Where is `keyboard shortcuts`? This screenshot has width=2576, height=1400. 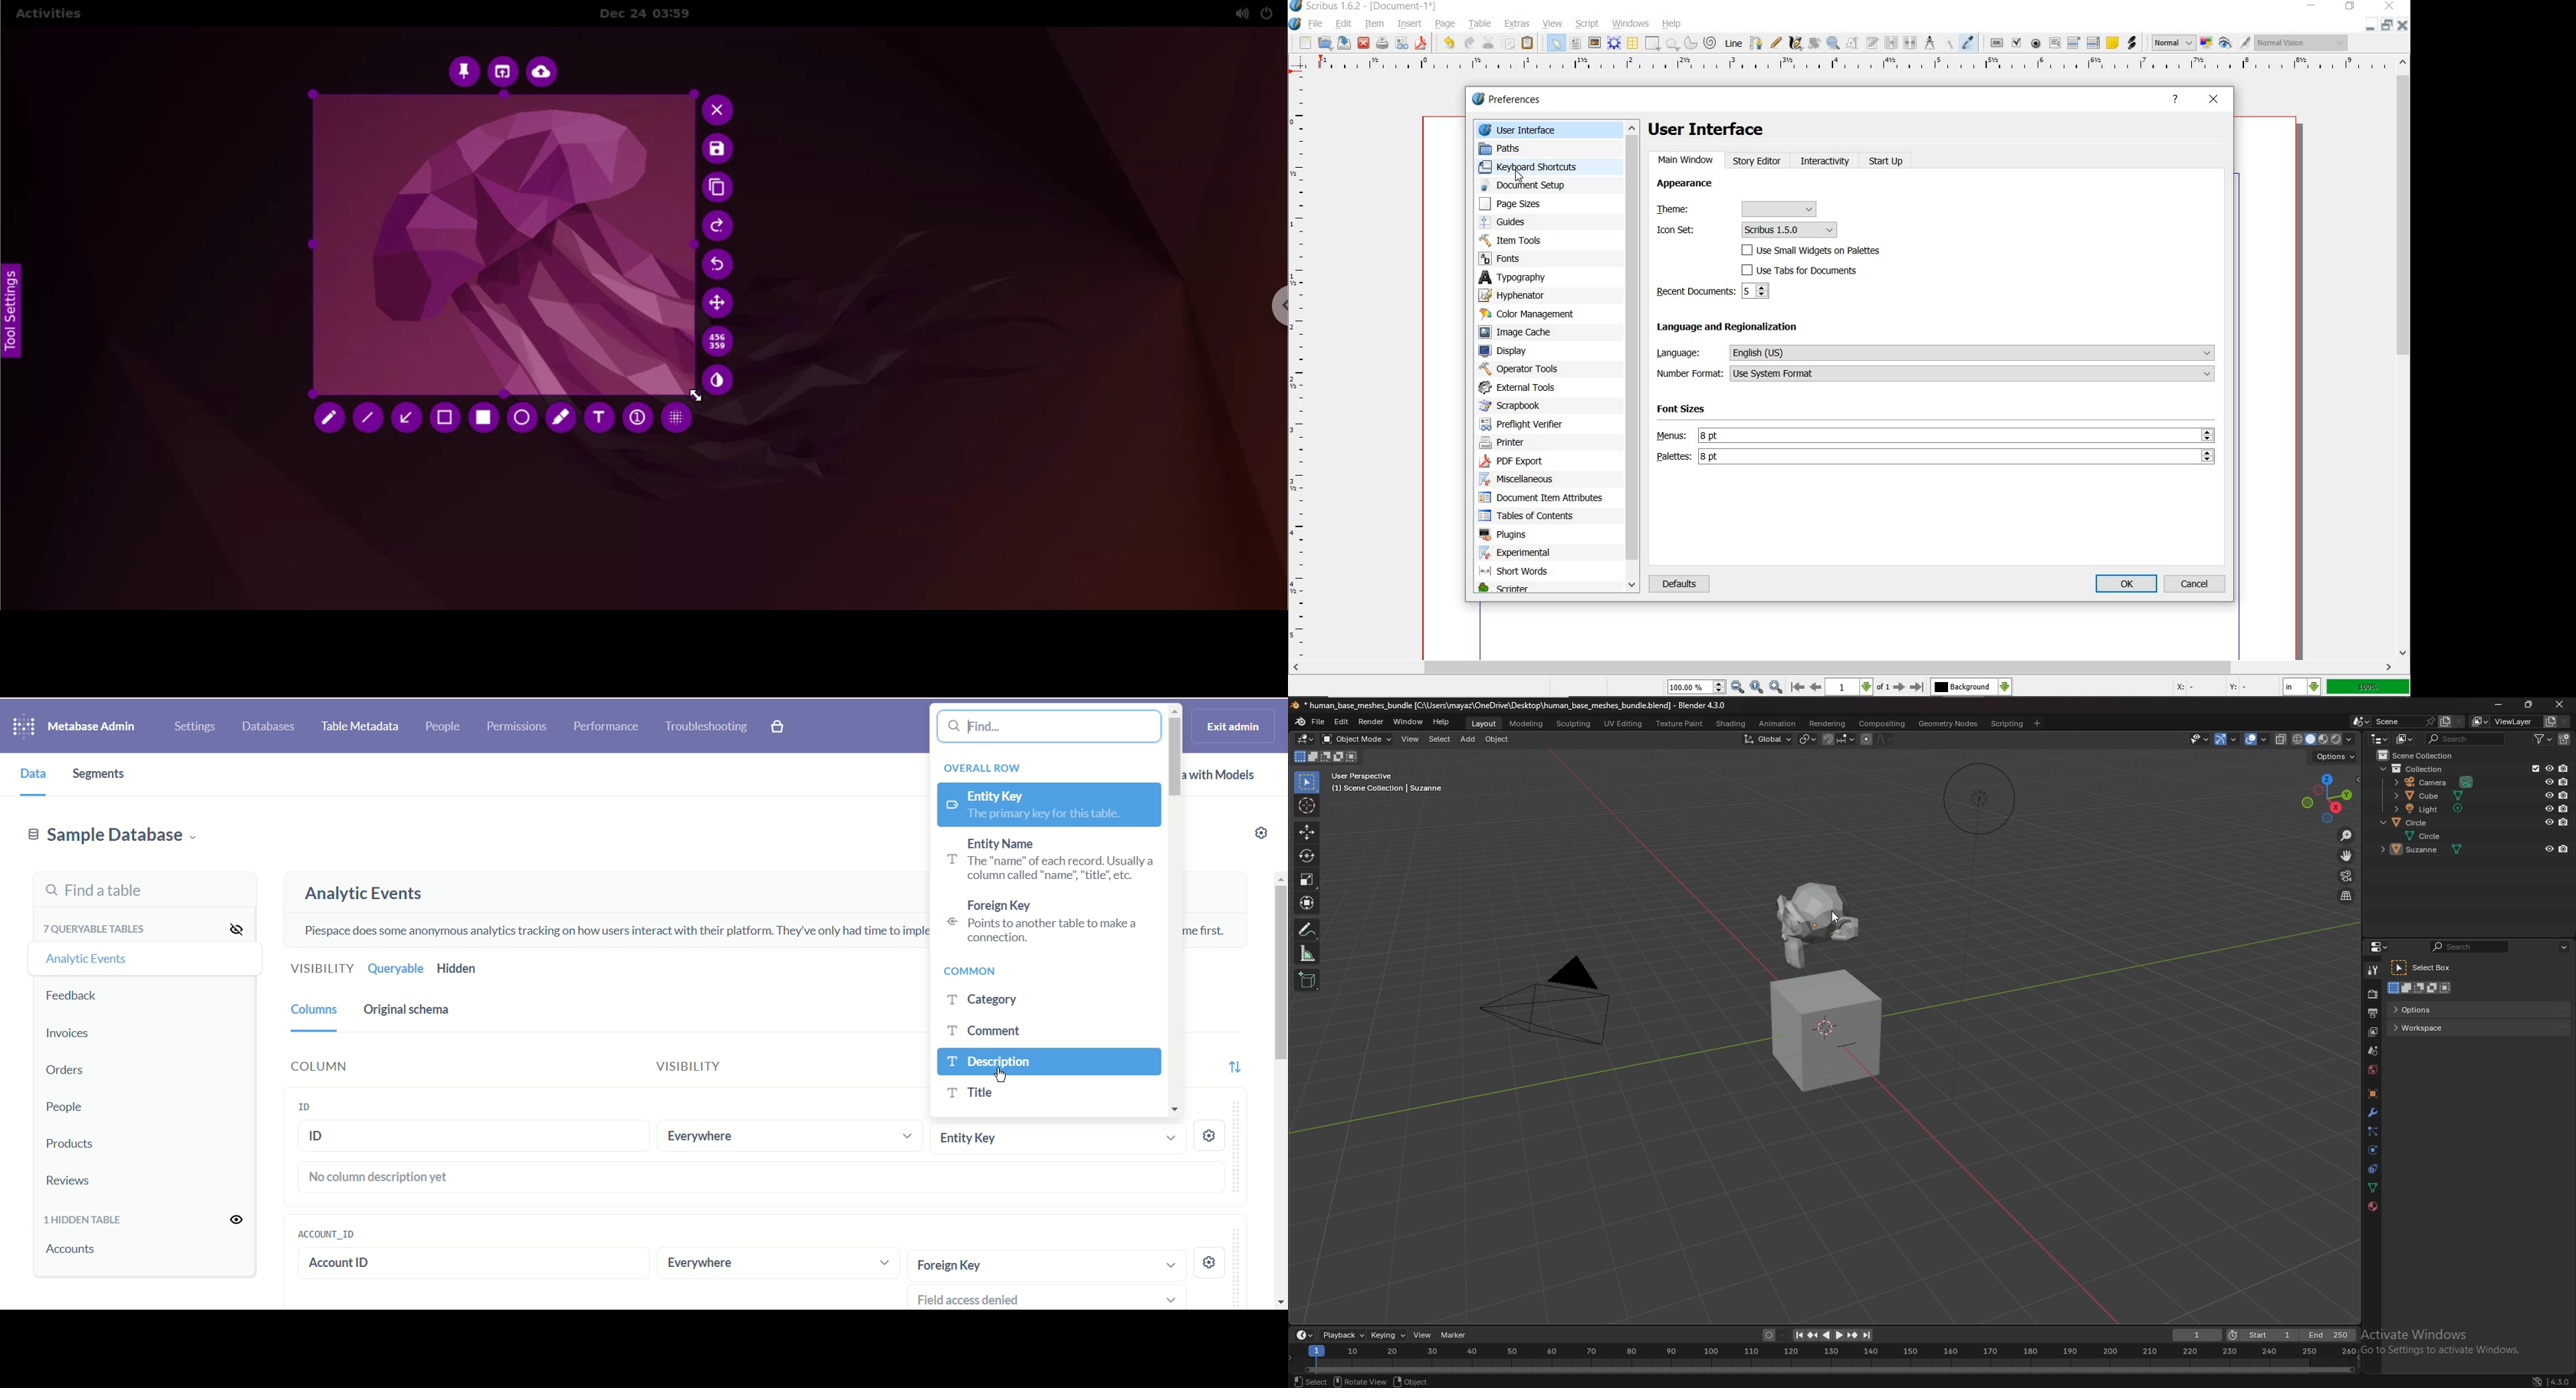 keyboard shortcuts is located at coordinates (1539, 166).